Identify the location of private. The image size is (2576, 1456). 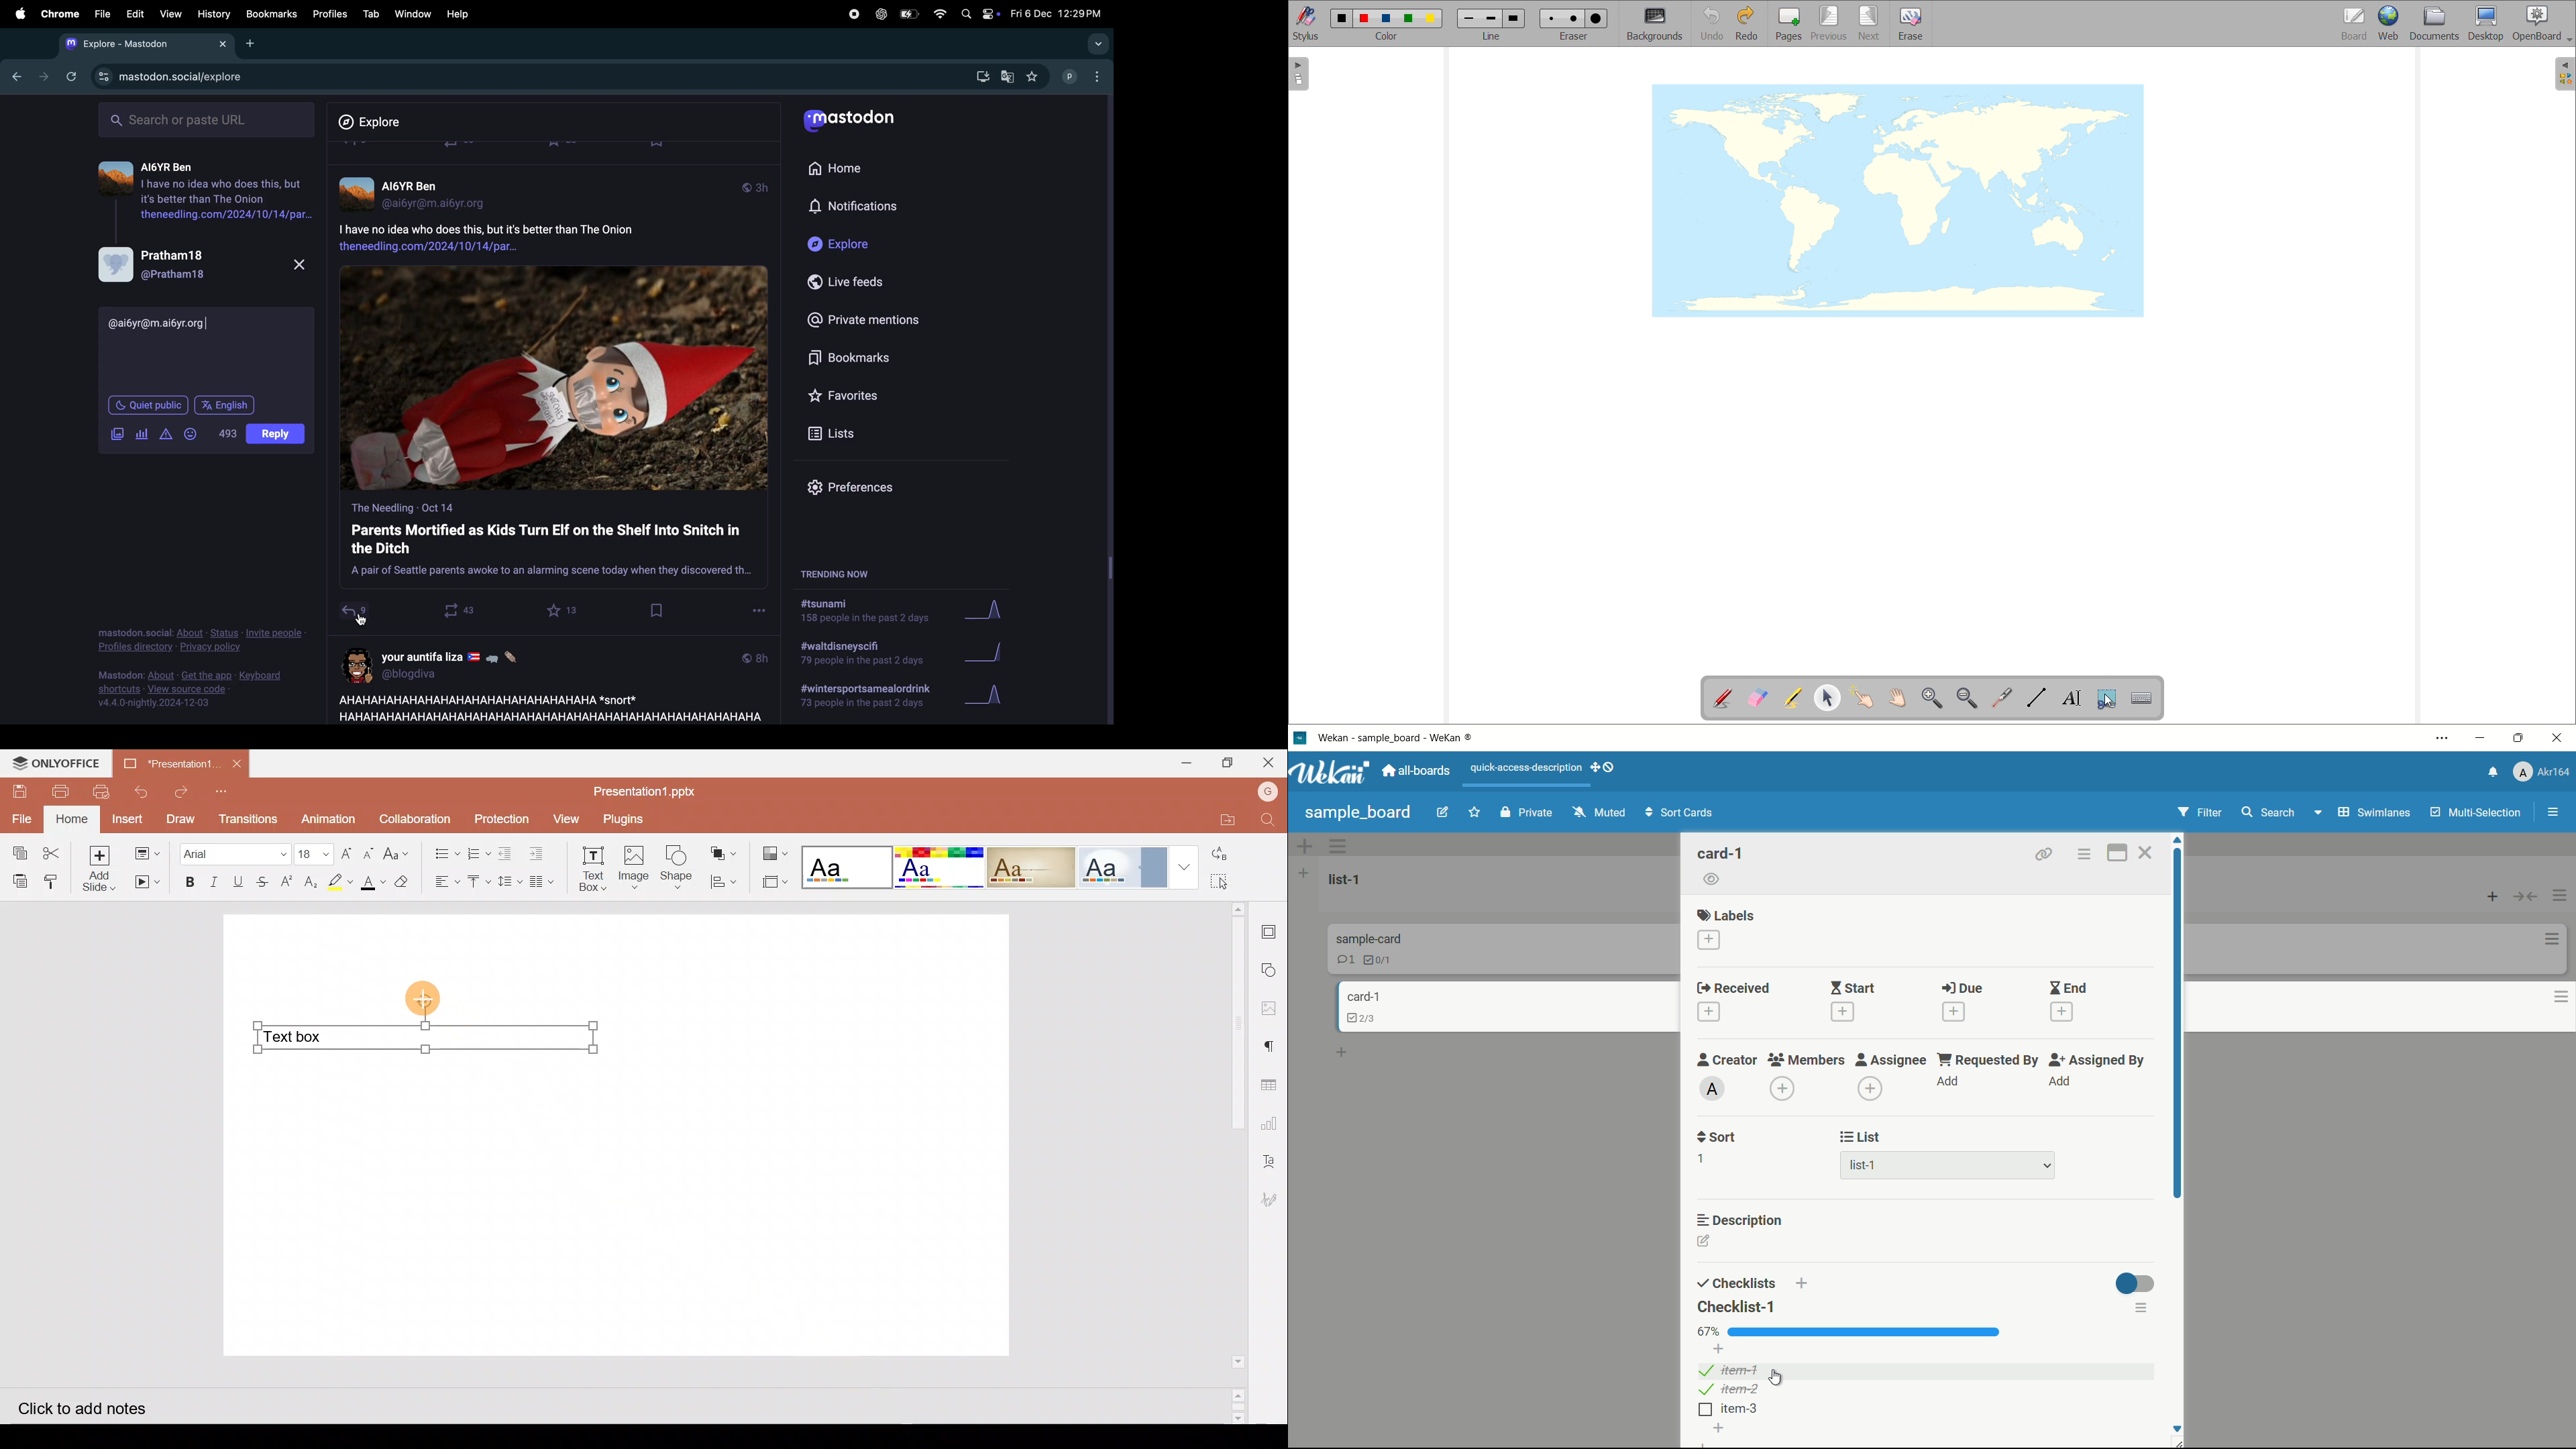
(1525, 812).